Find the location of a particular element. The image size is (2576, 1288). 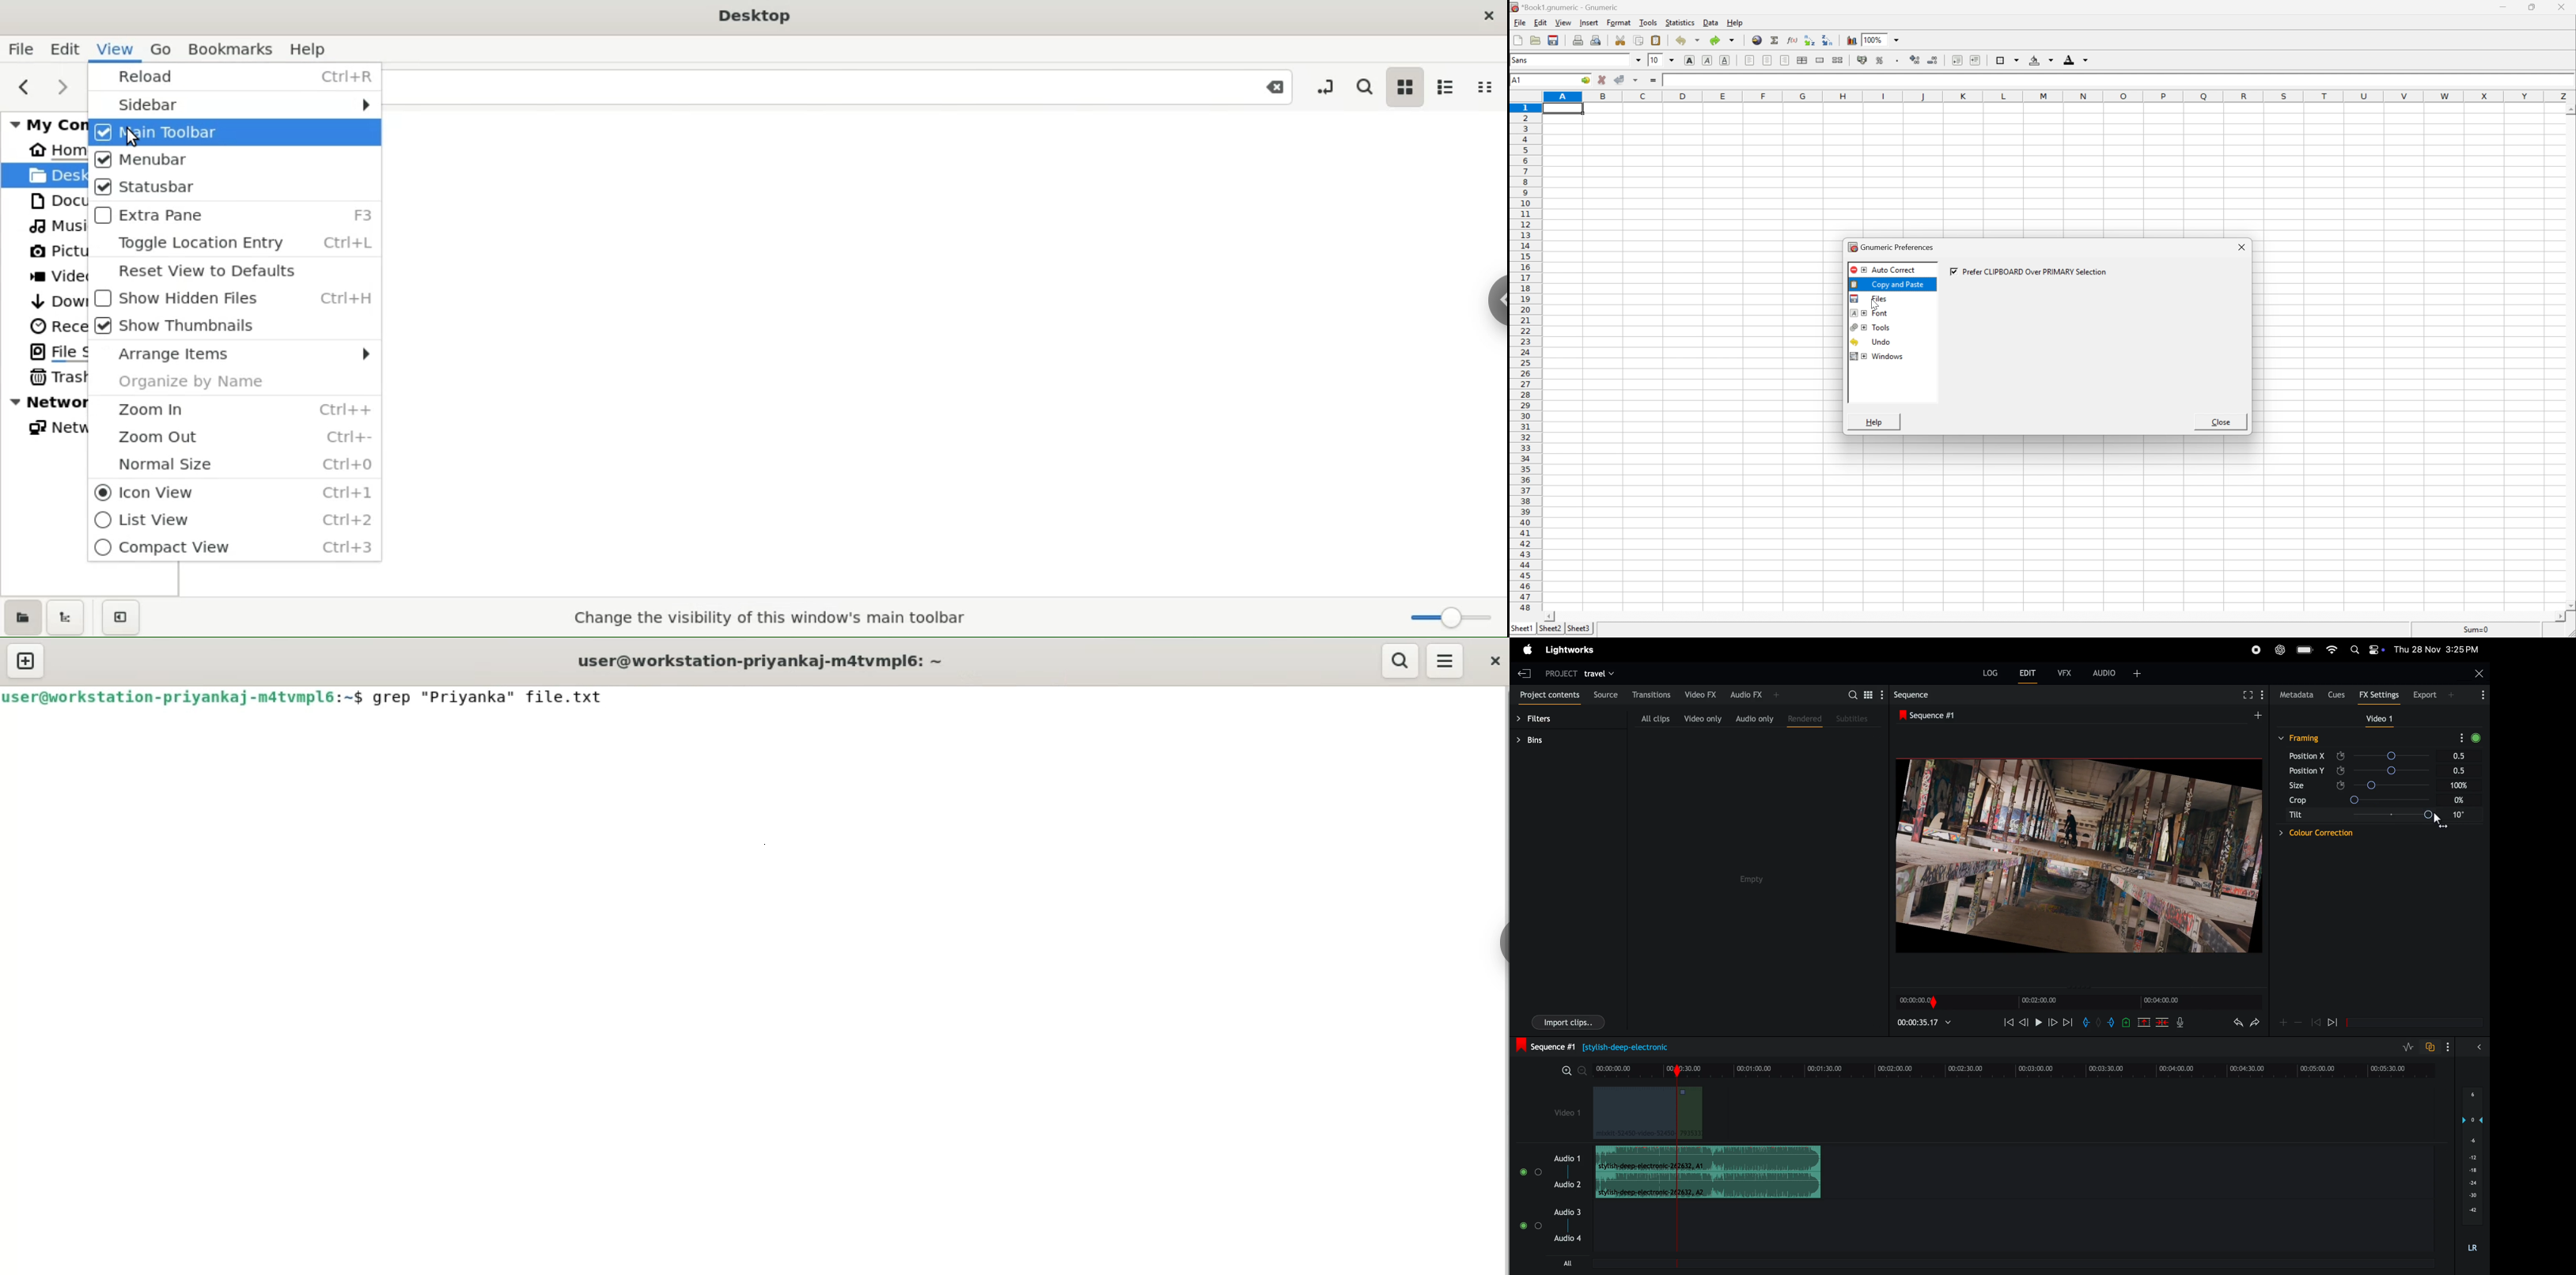

align left is located at coordinates (1749, 60).